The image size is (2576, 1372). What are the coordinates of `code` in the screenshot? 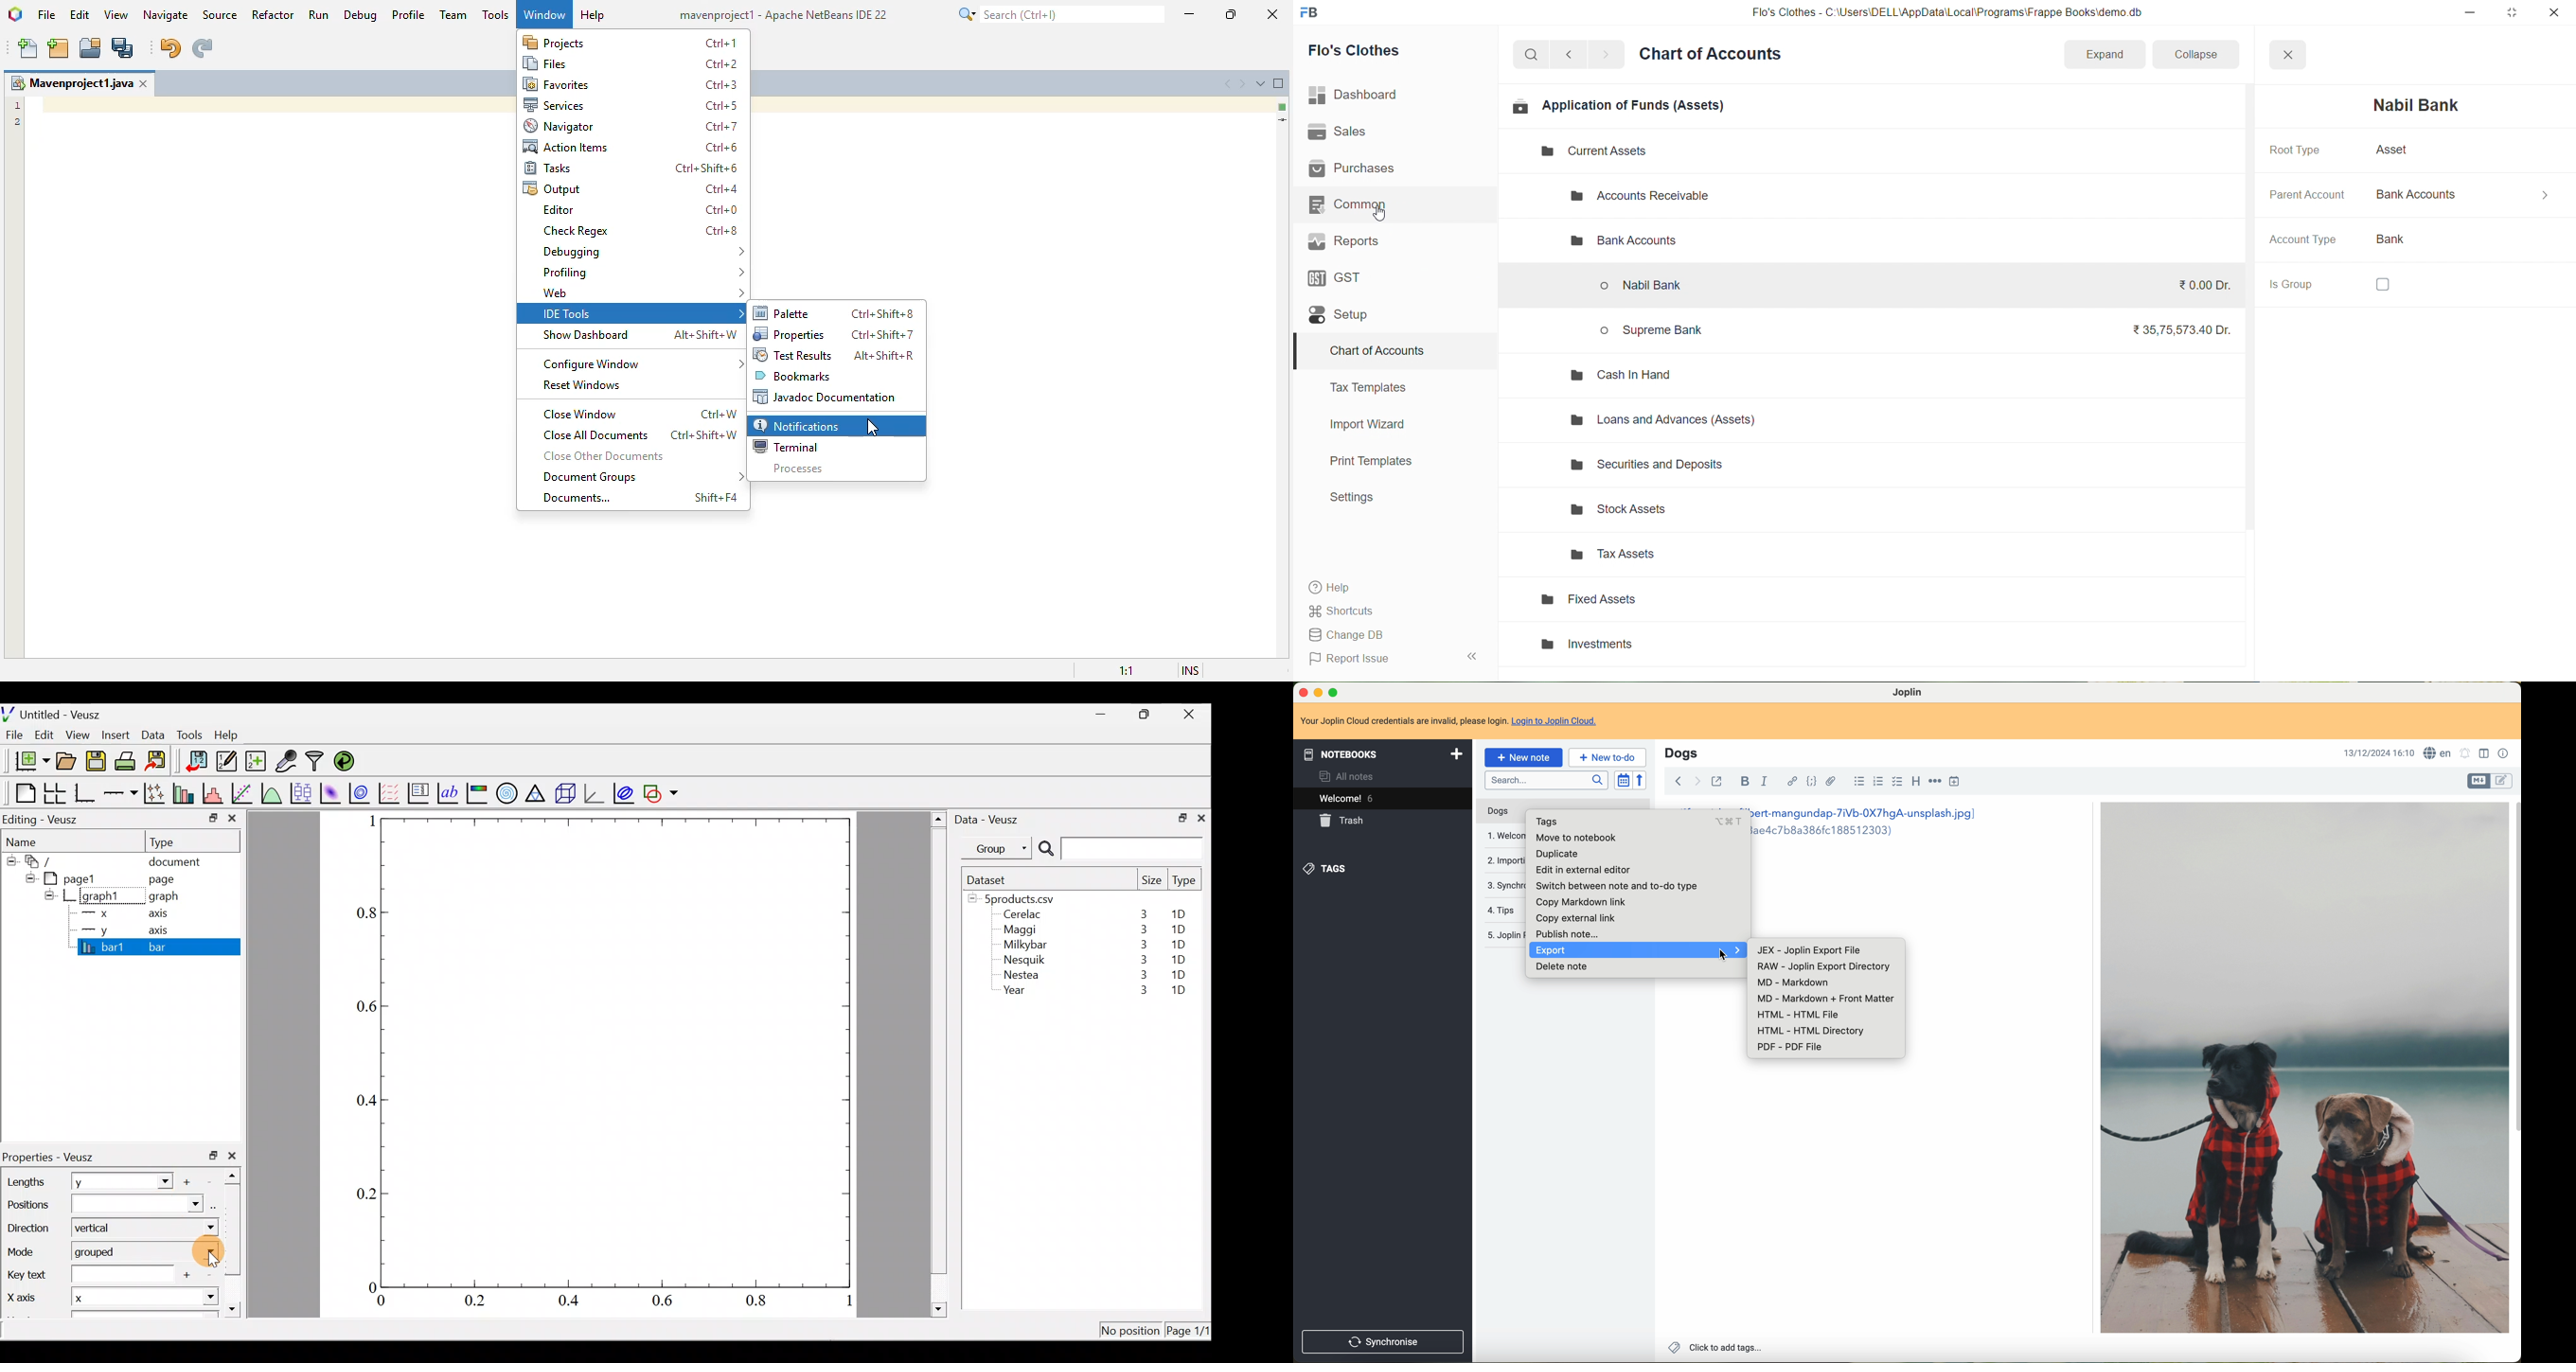 It's located at (1812, 782).